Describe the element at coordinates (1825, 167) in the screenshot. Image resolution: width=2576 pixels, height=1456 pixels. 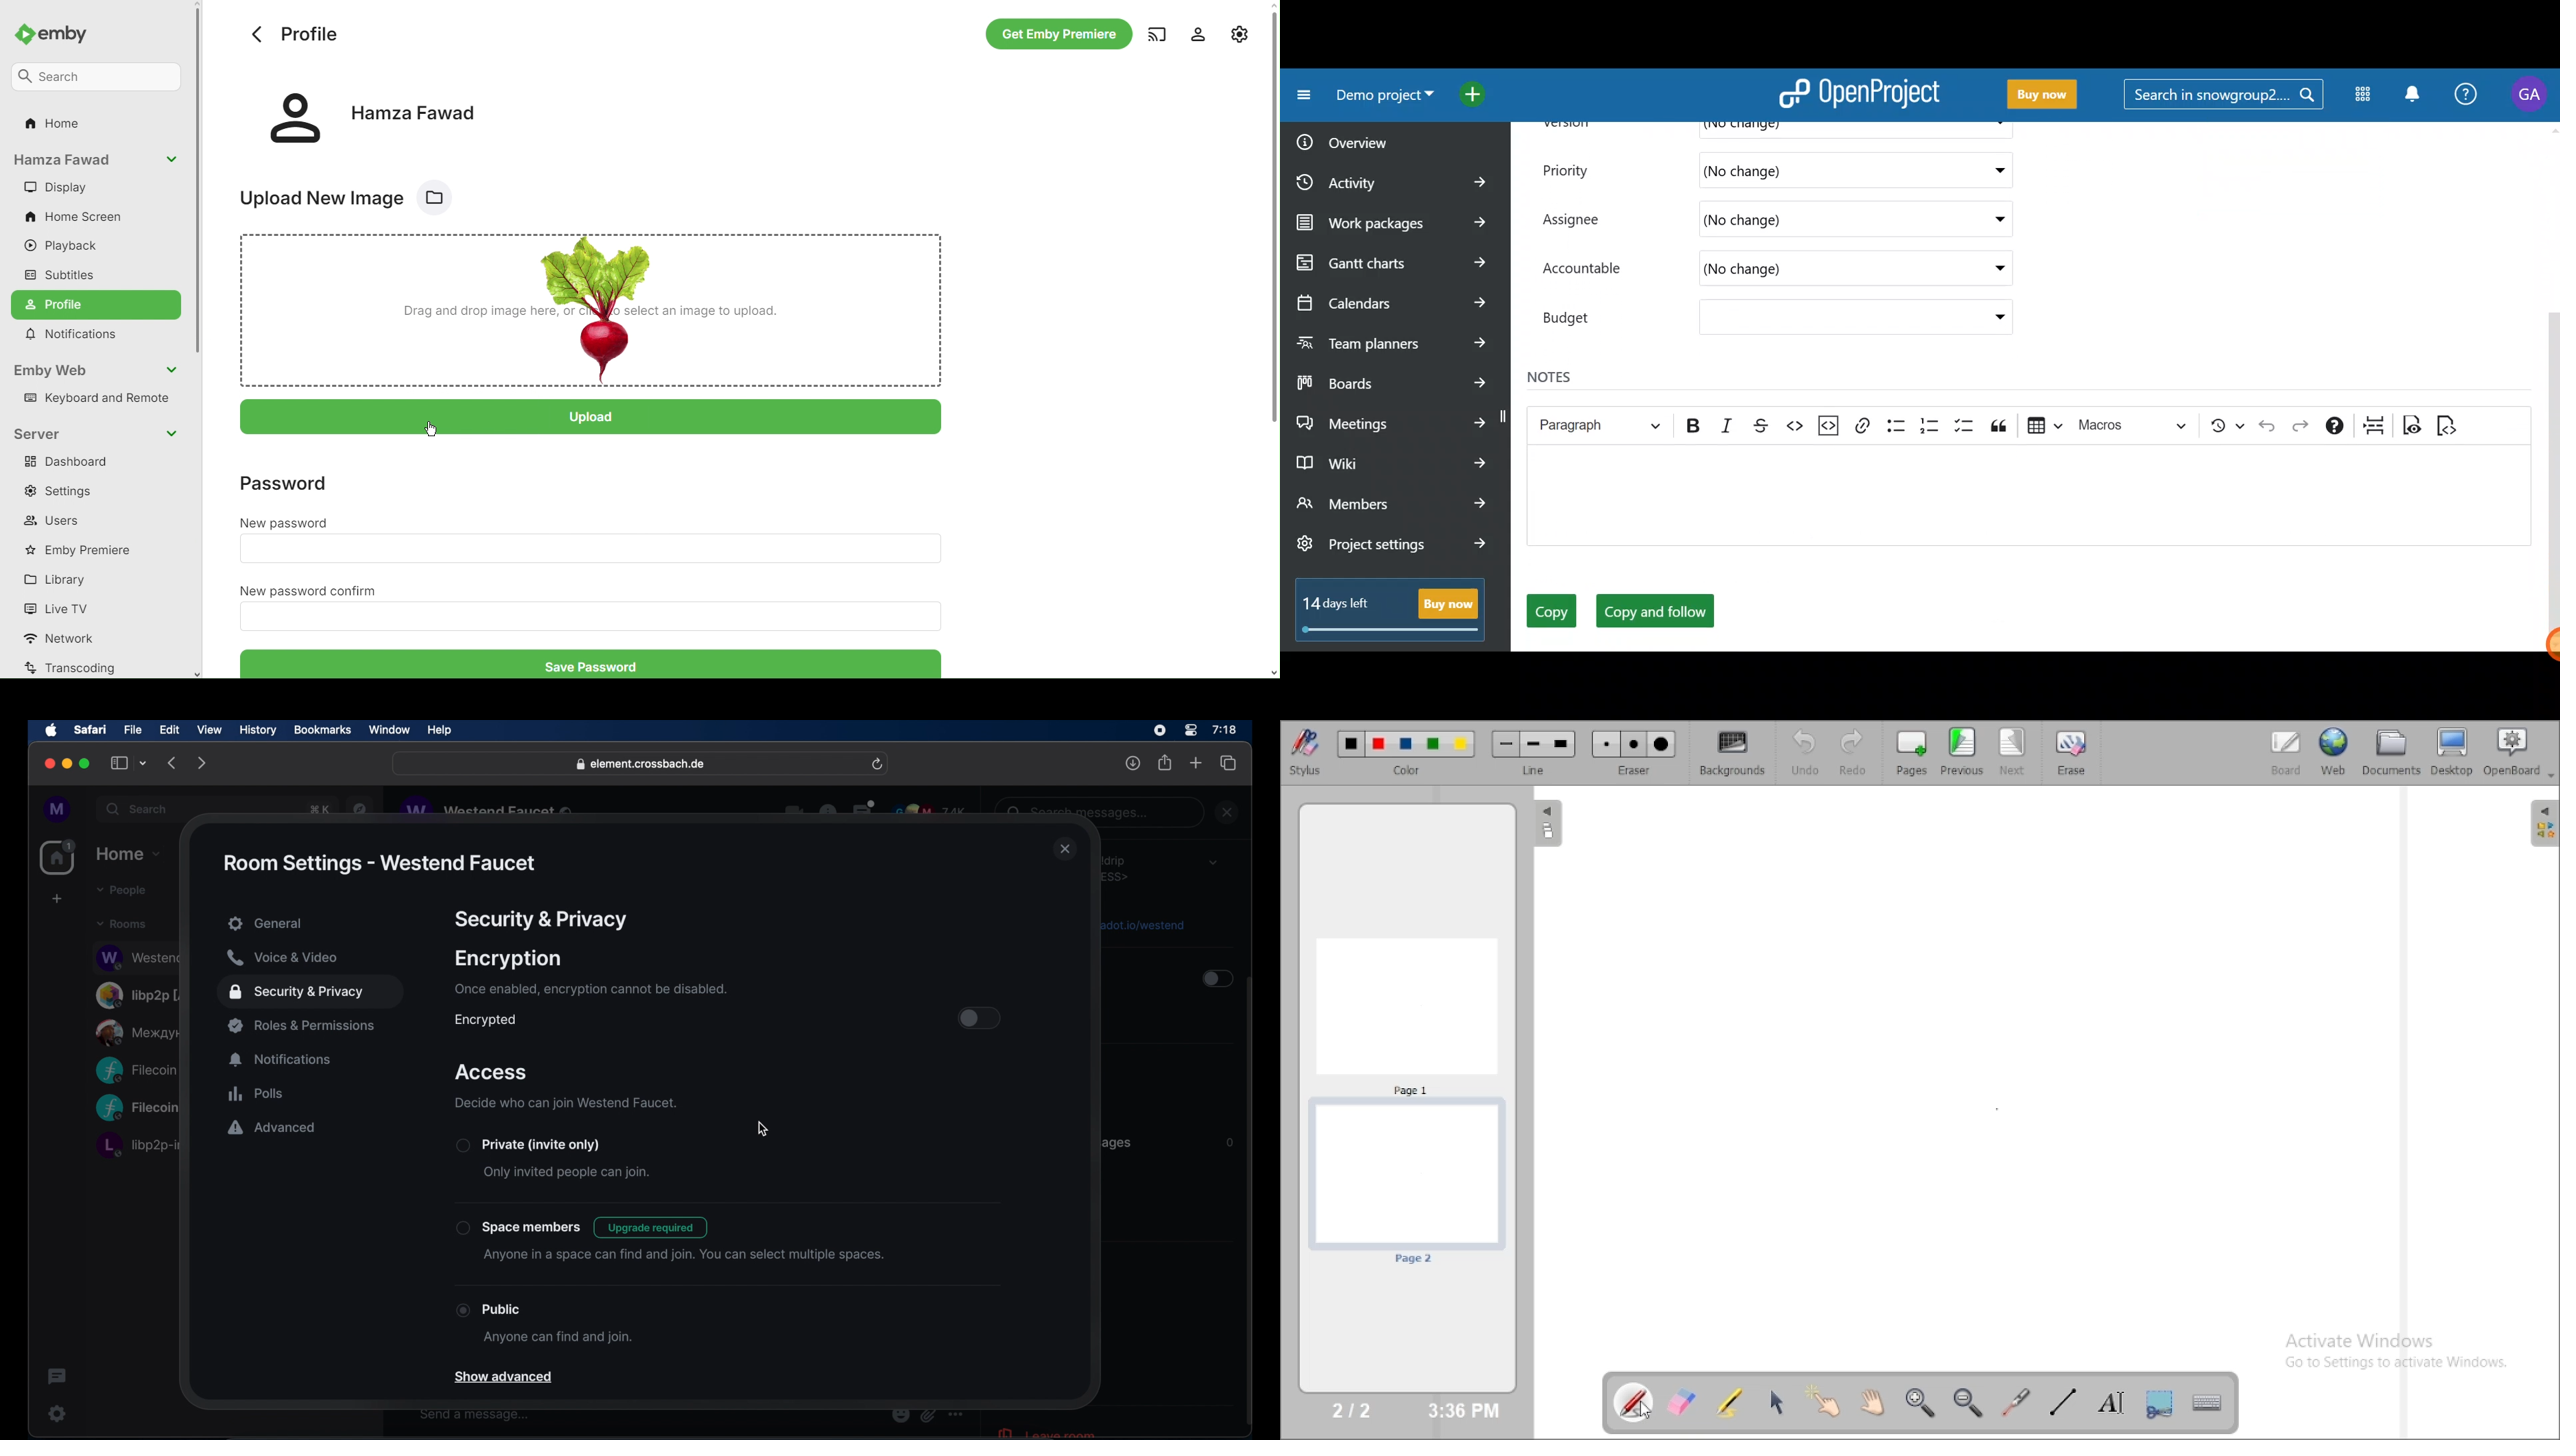
I see `(No change)` at that location.